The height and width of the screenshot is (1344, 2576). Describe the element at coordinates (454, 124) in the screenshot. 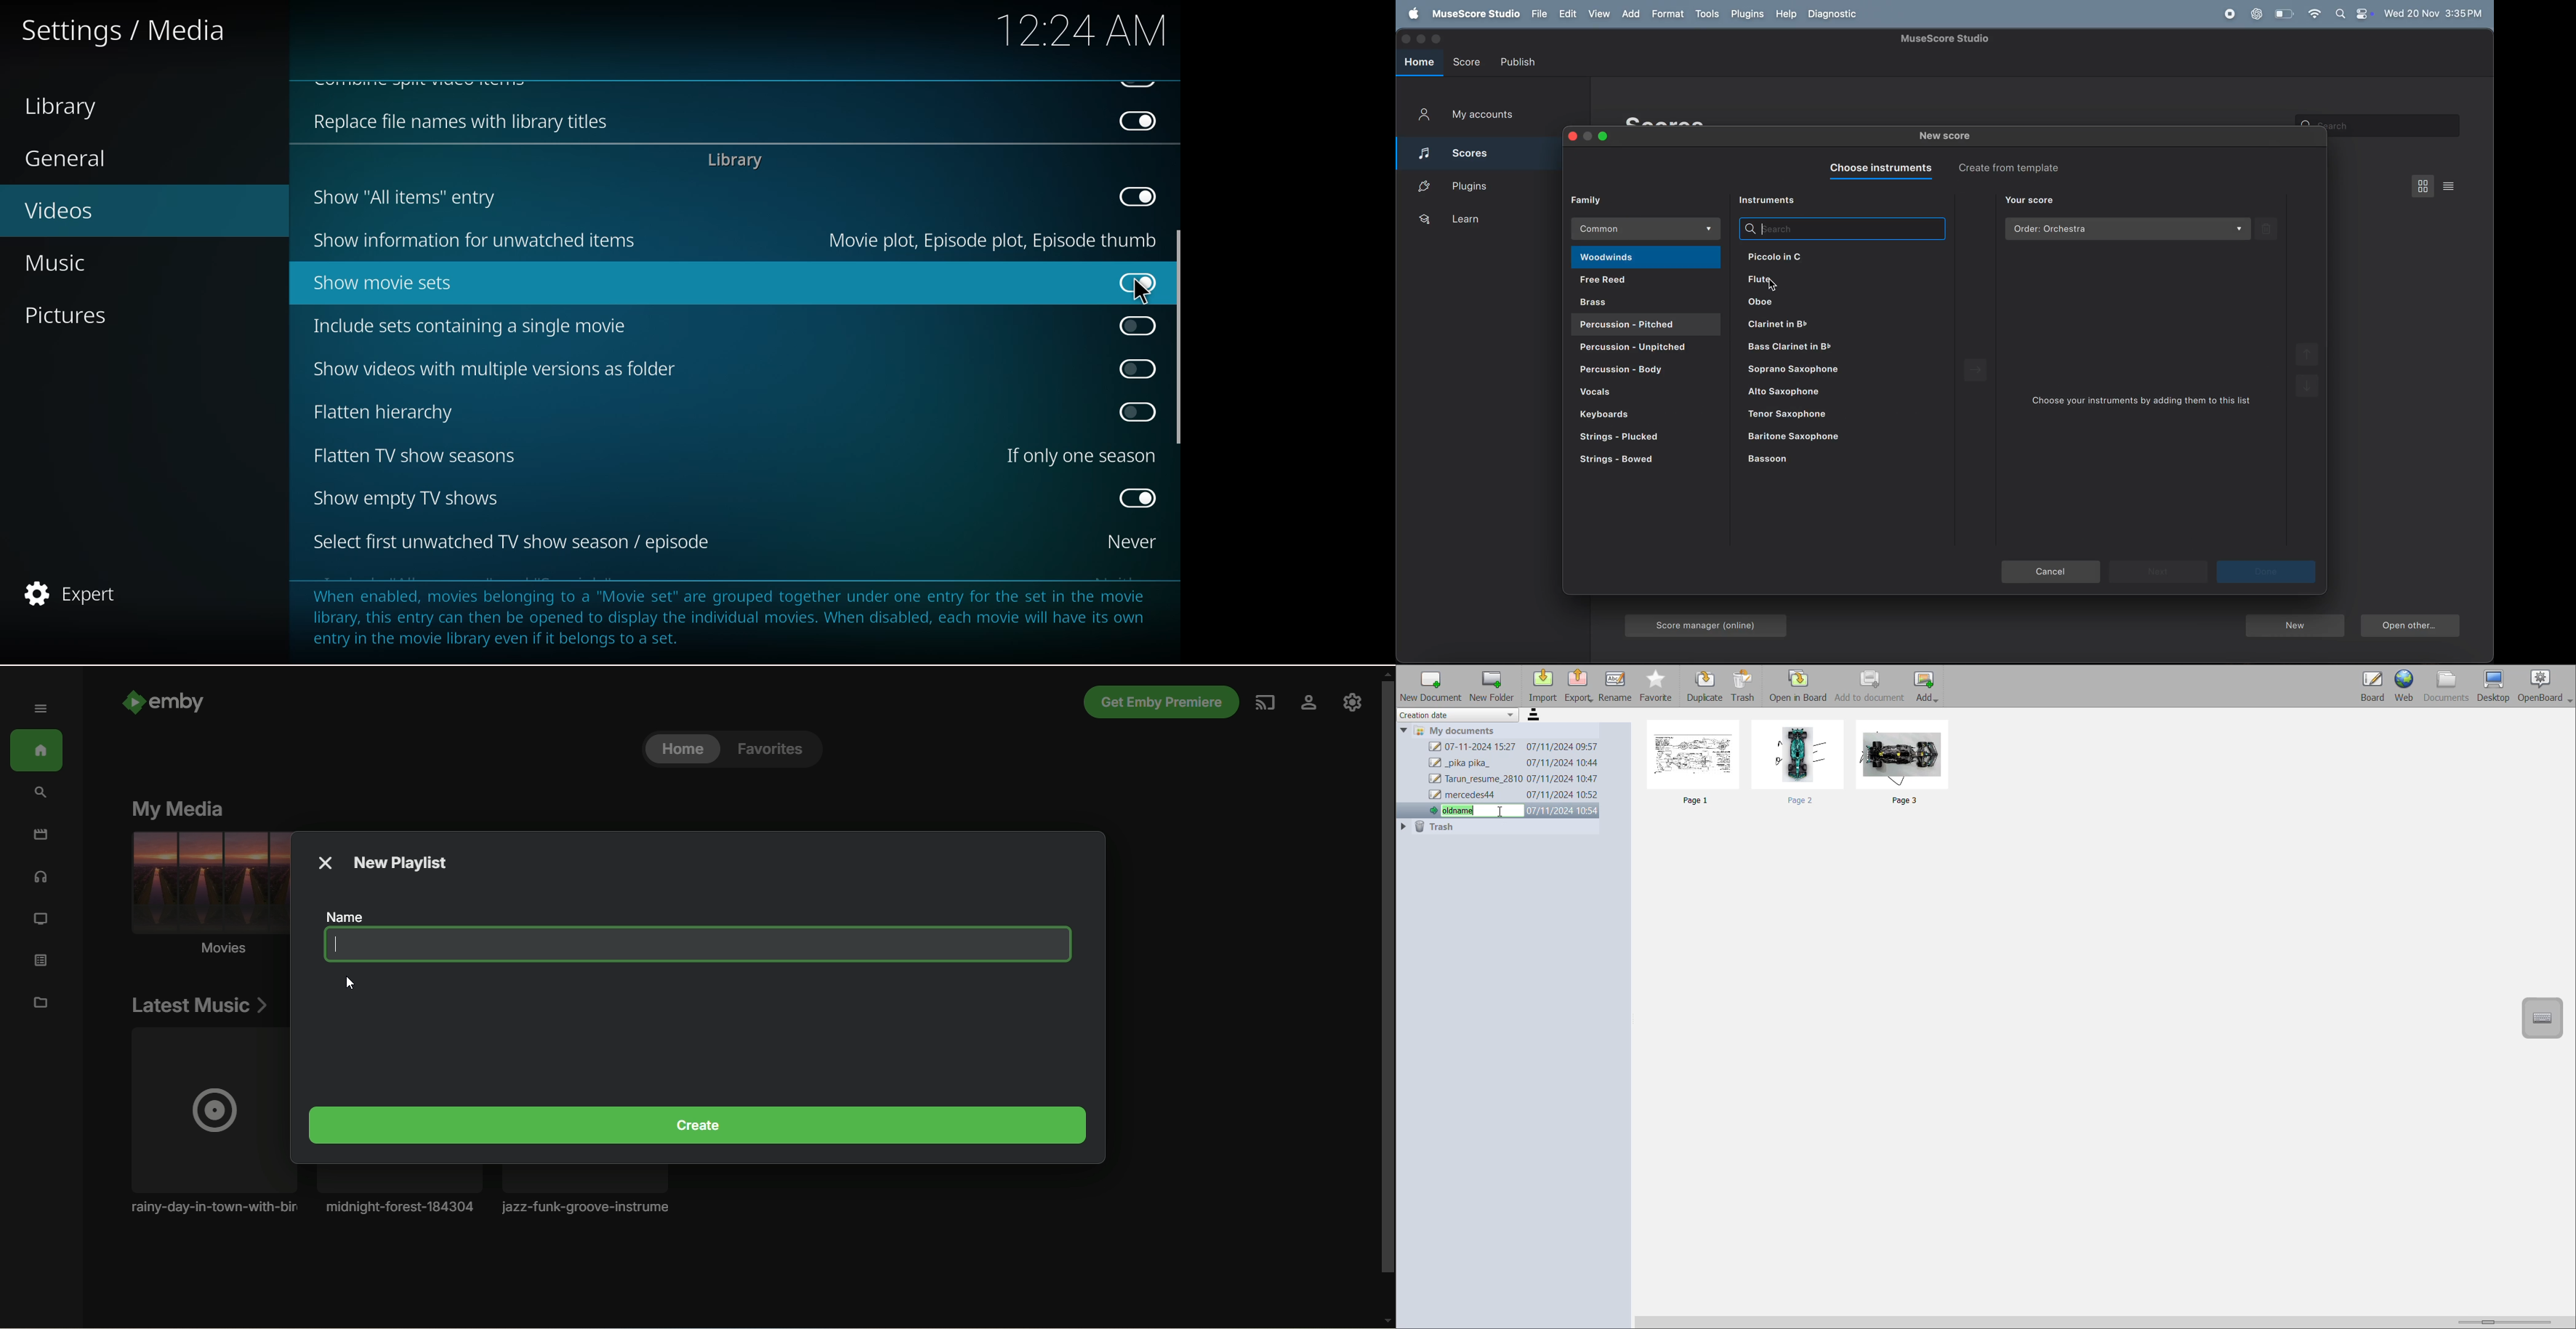

I see `replace` at that location.